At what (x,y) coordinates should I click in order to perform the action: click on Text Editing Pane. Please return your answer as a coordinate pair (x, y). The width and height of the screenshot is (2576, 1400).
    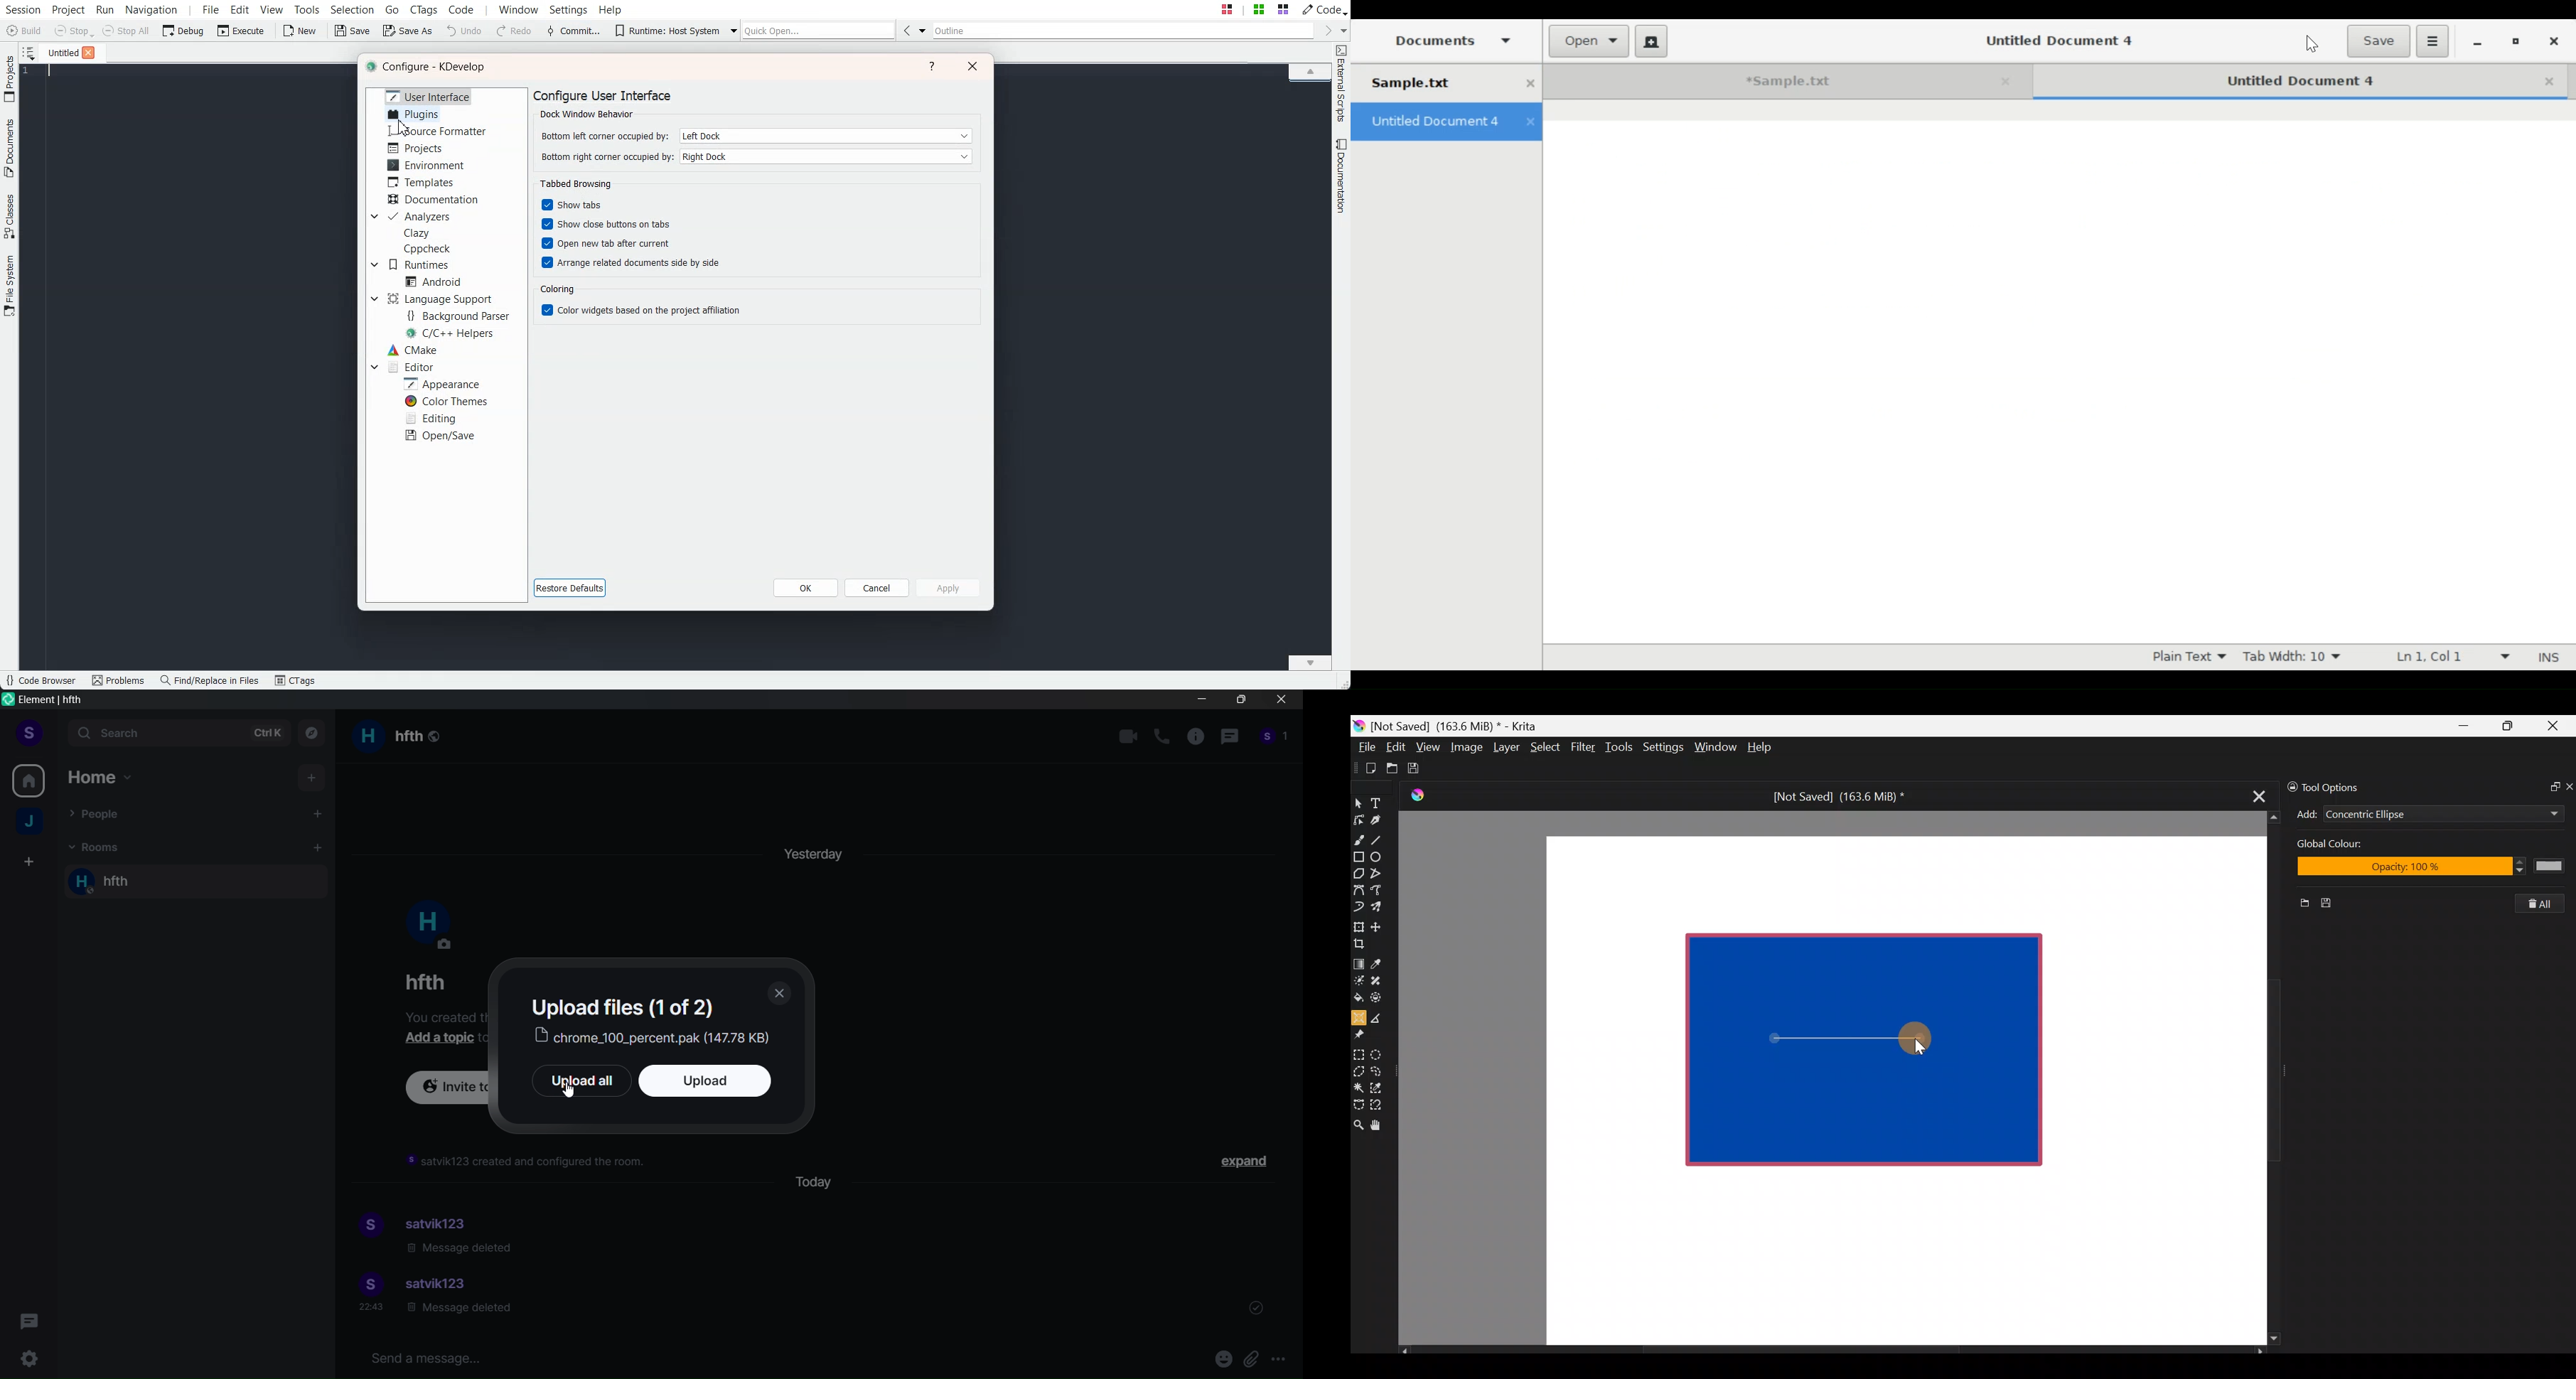
    Looking at the image, I should click on (2057, 373).